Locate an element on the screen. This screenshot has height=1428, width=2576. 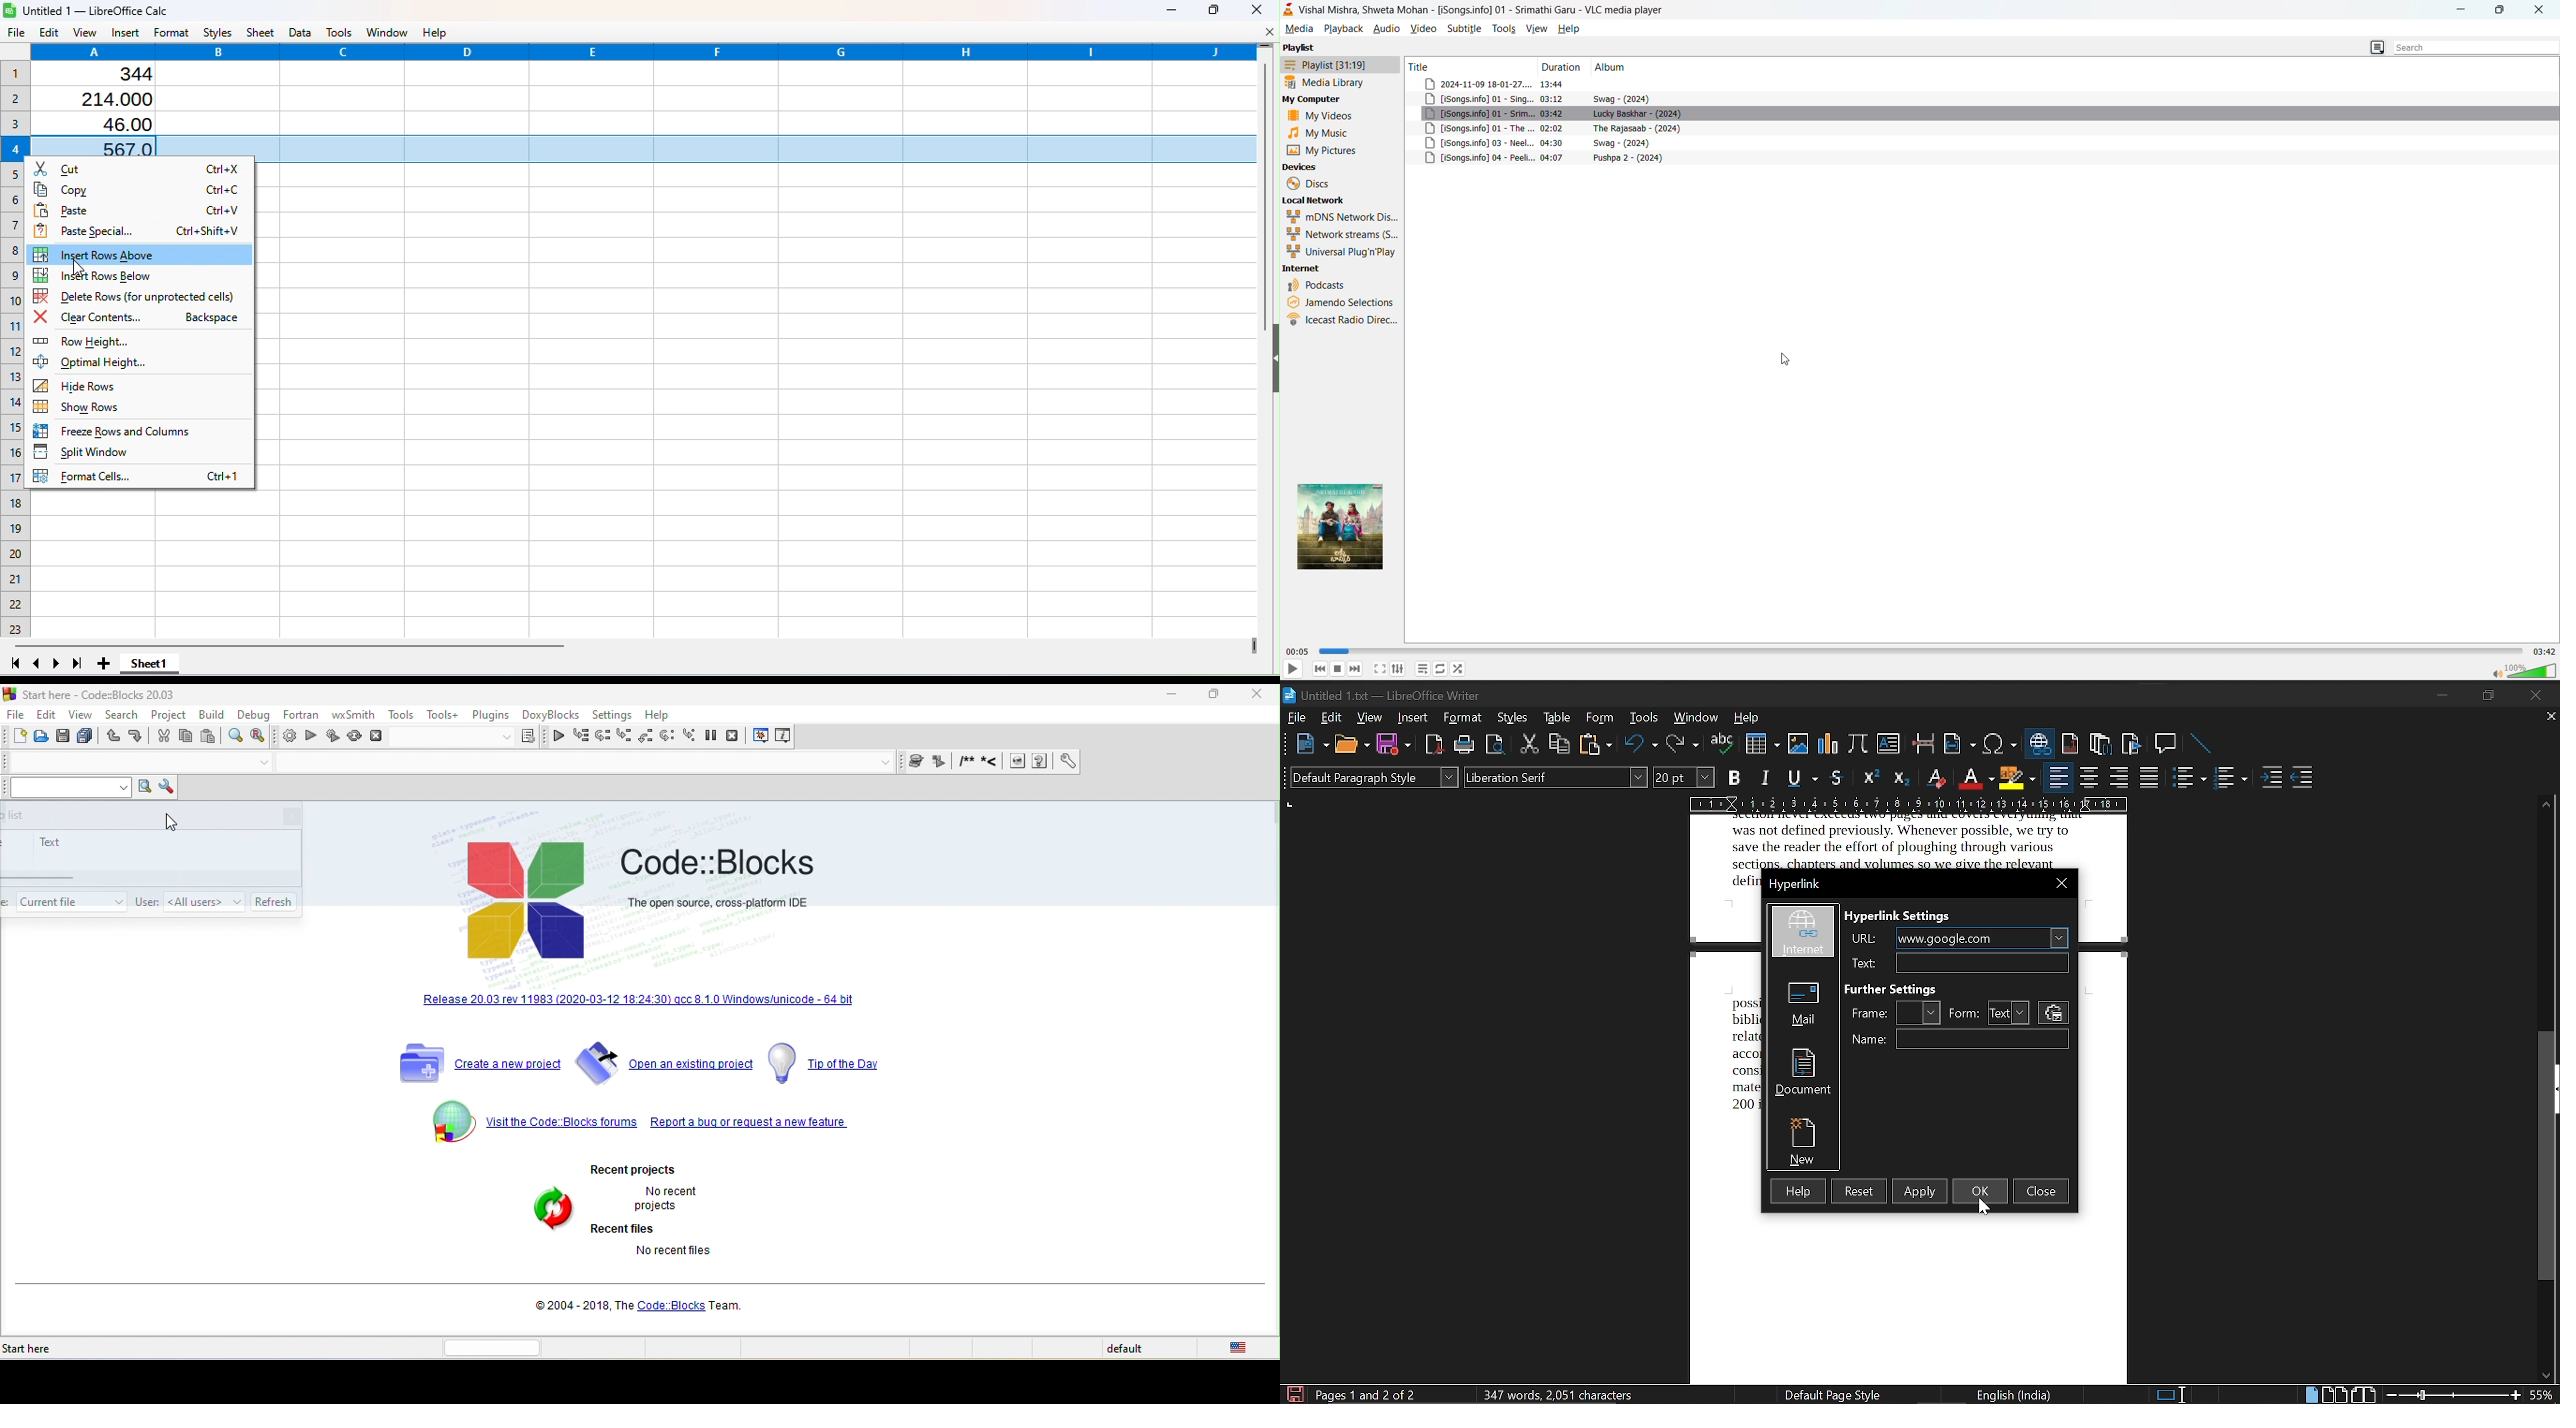
search is located at coordinates (122, 717).